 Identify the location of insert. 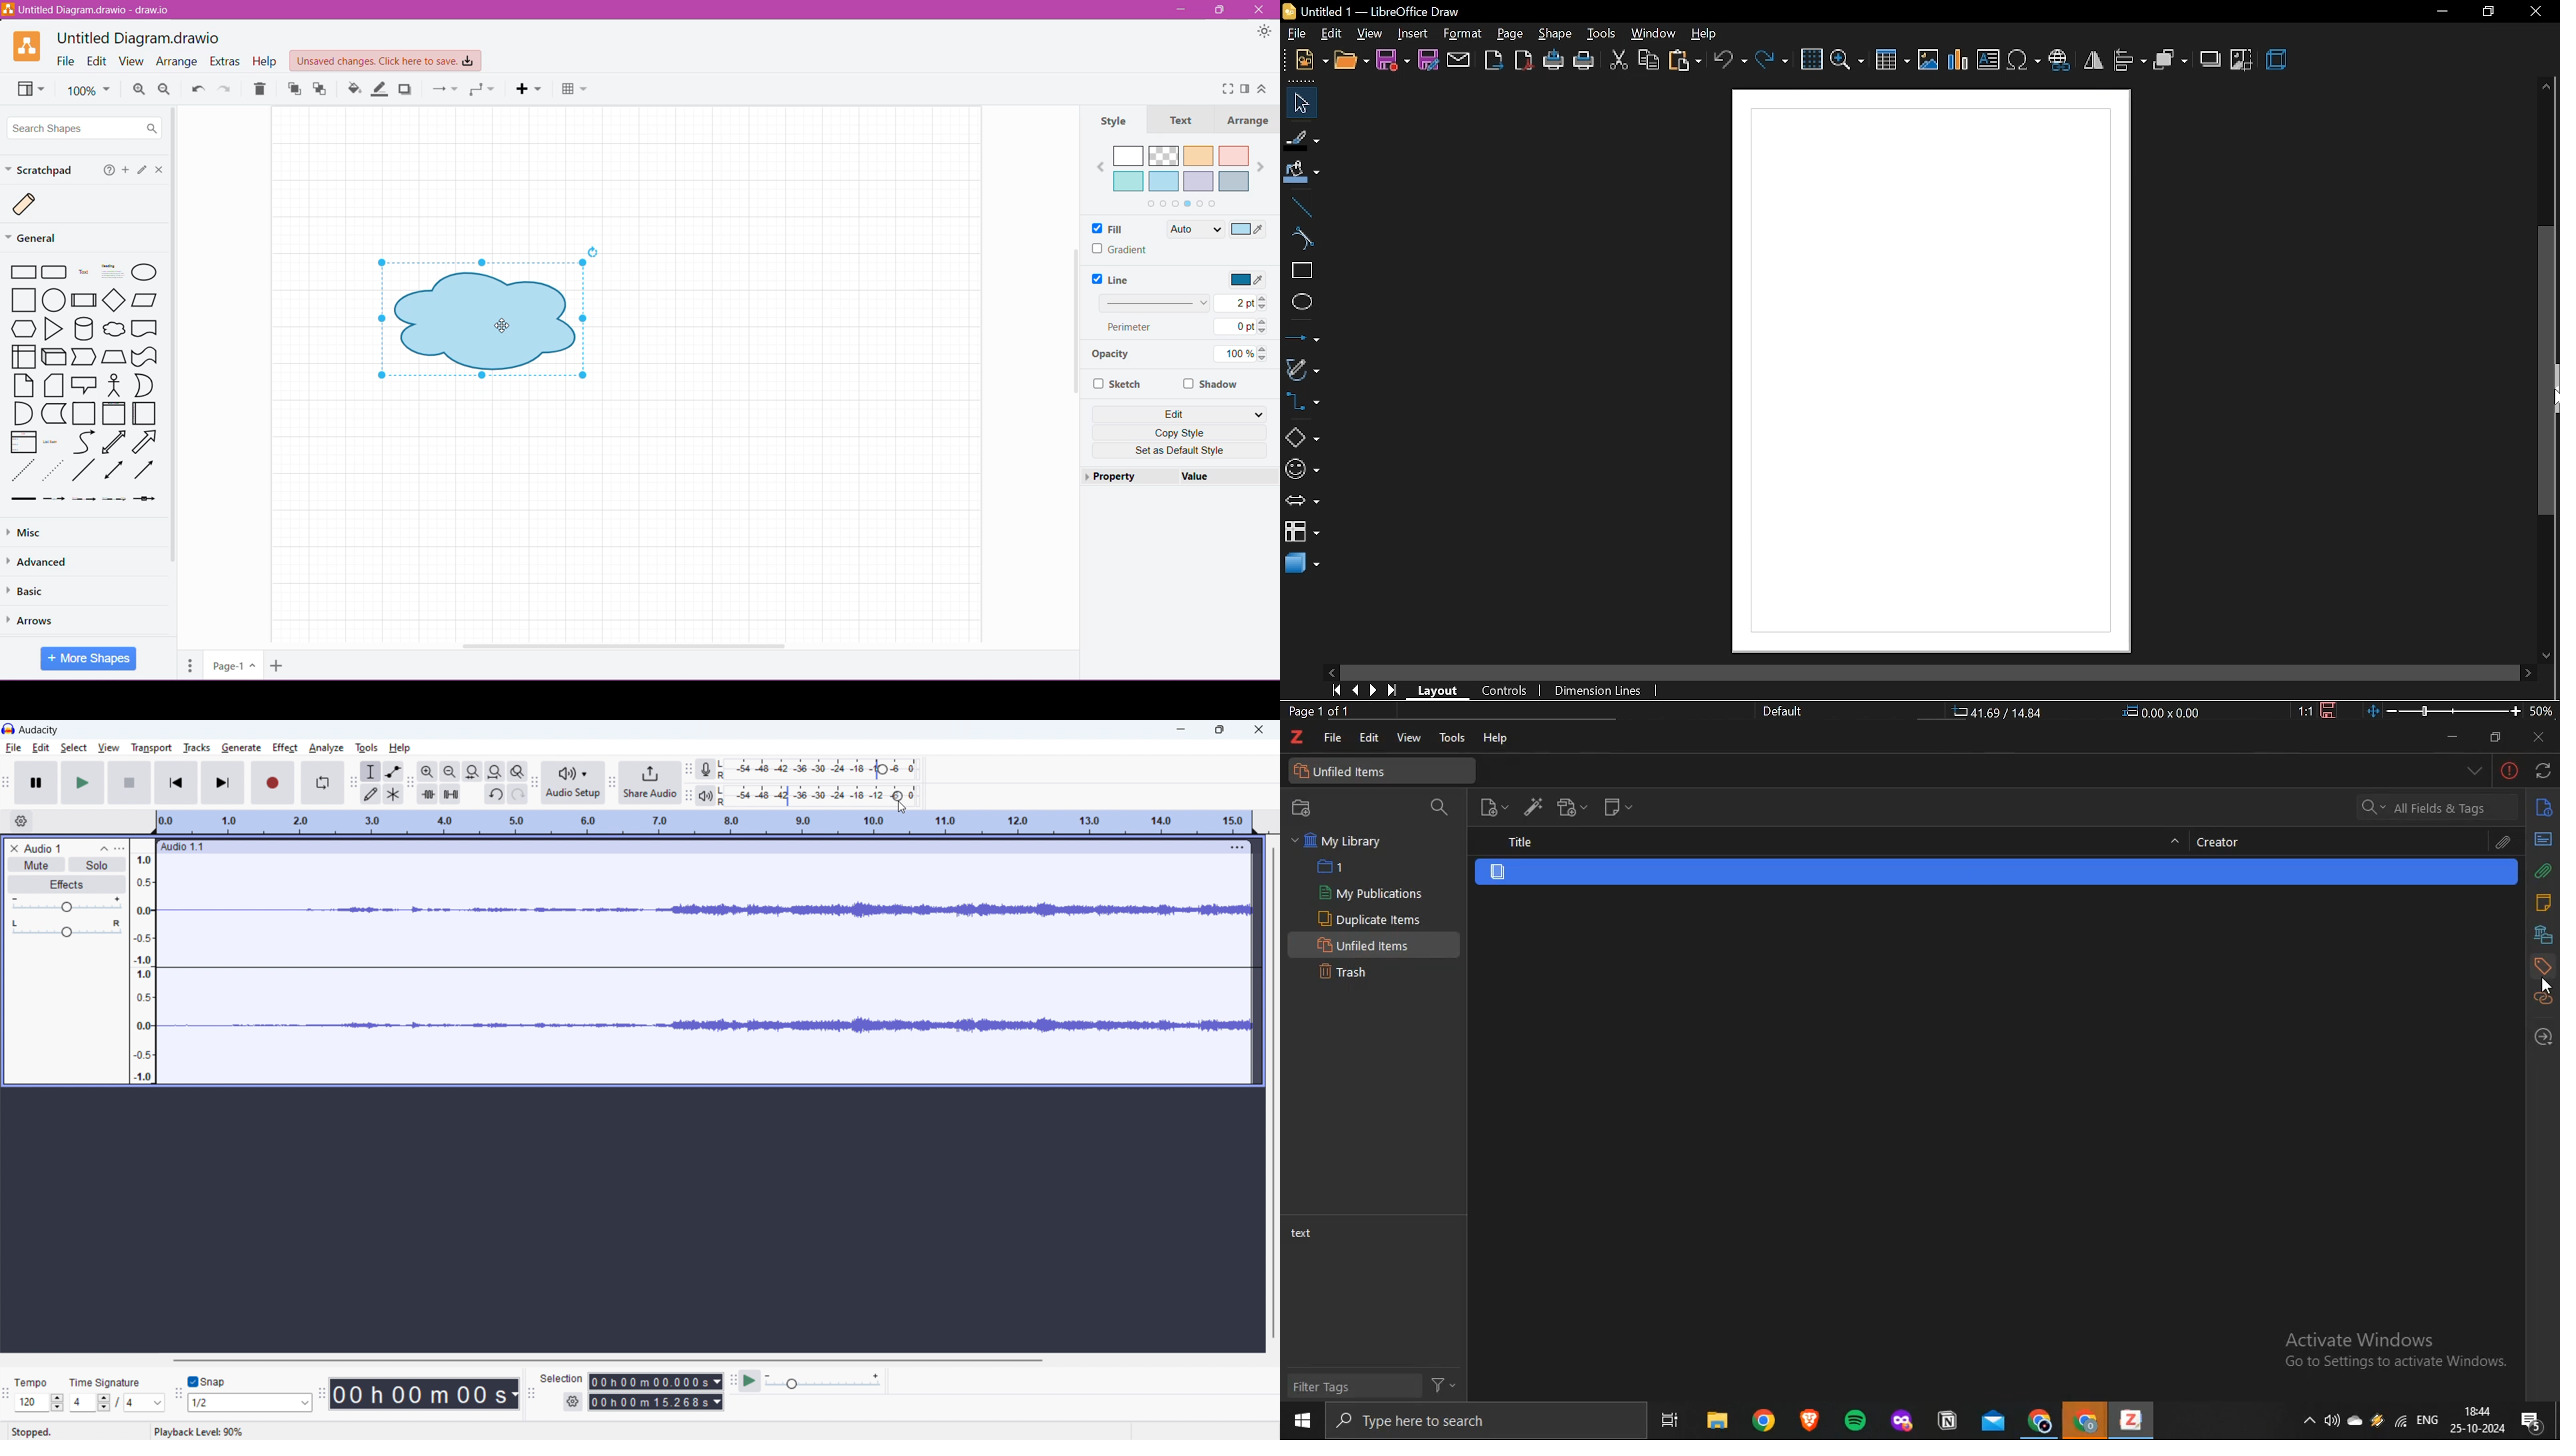
(1414, 34).